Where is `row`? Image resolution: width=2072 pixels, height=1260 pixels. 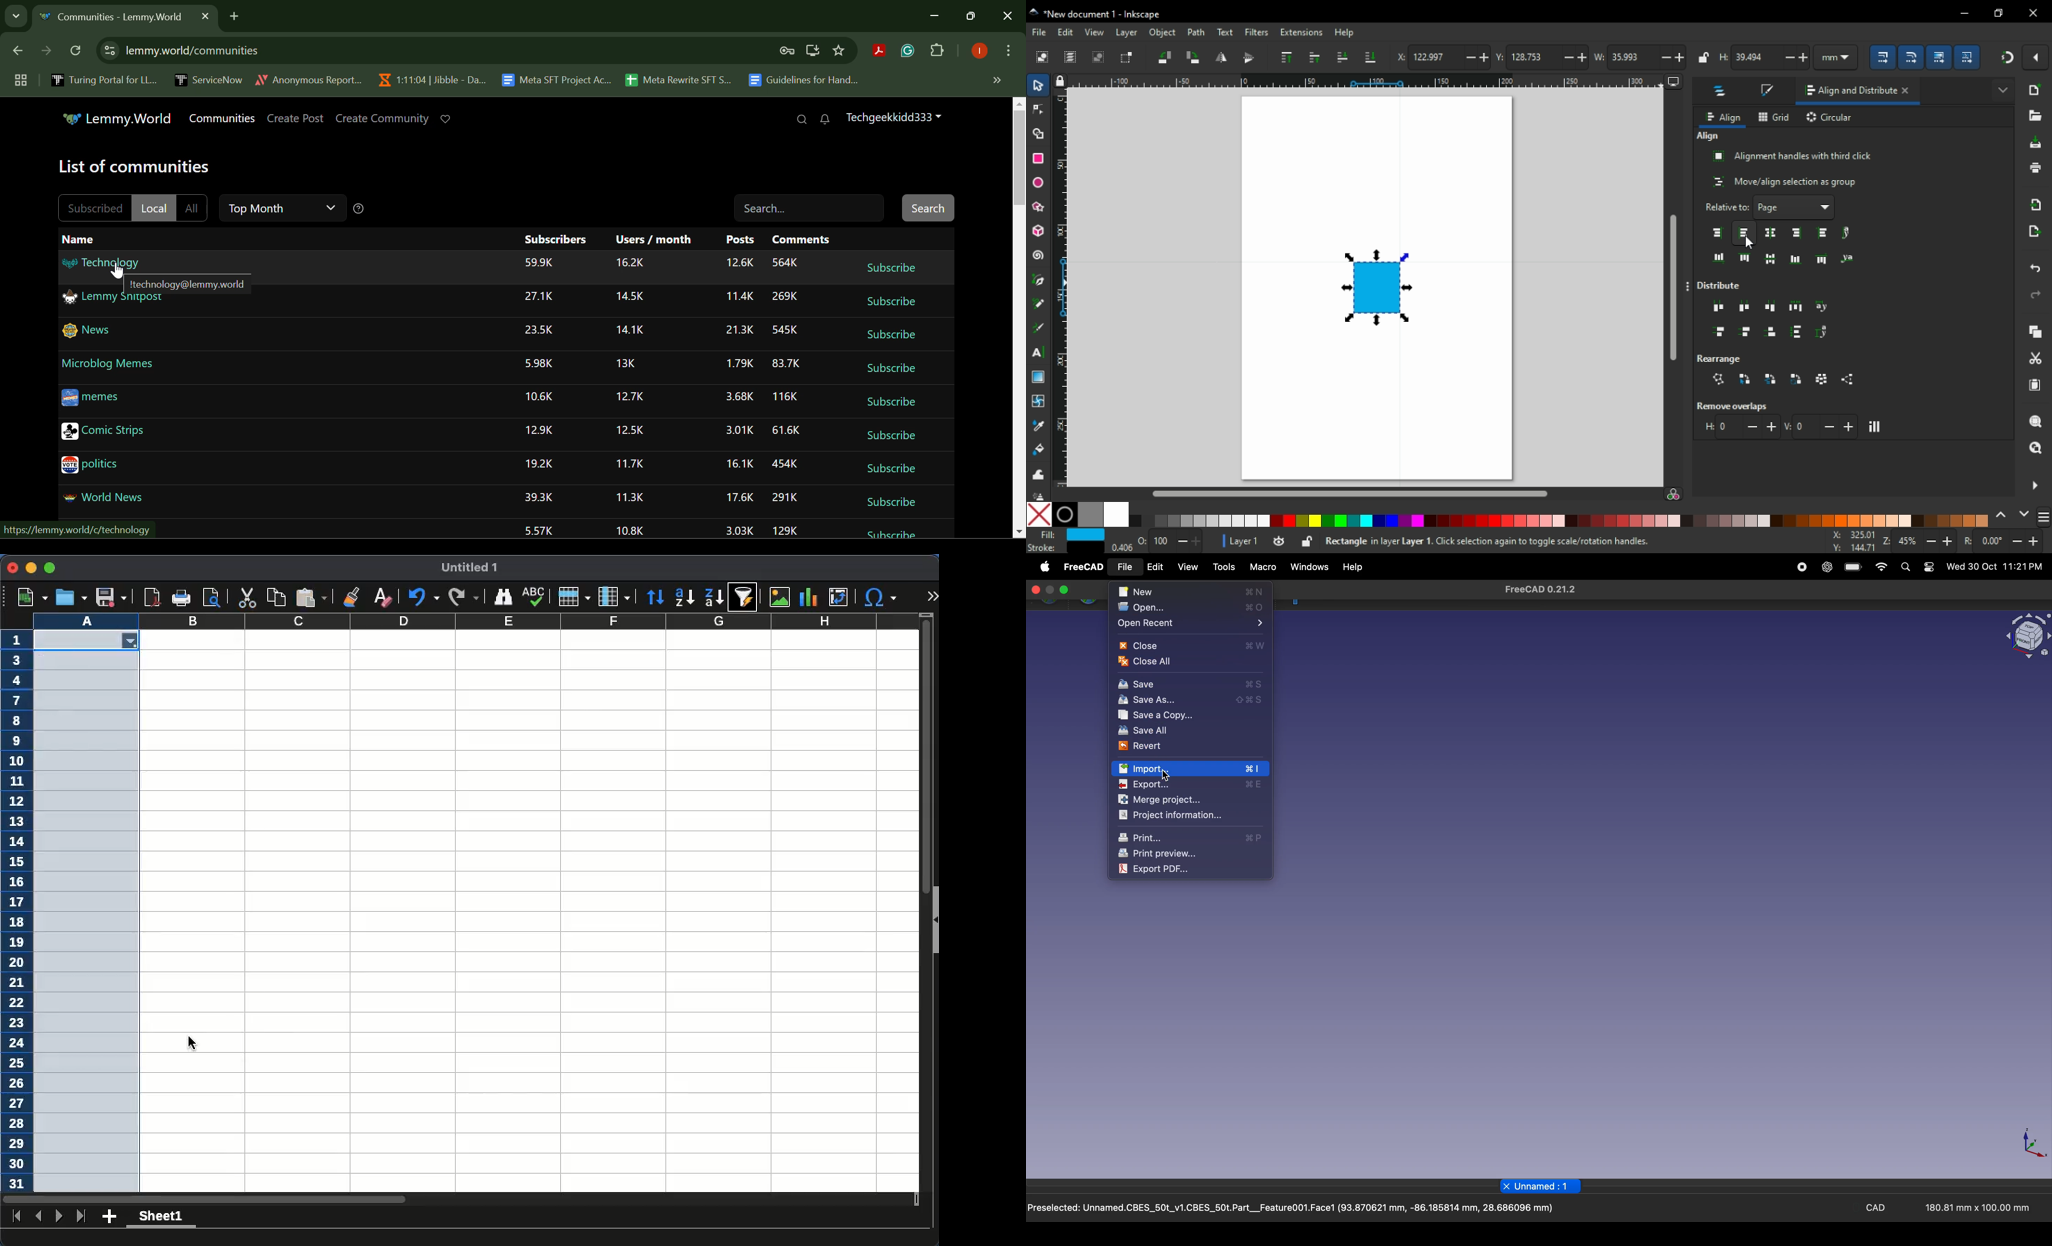
row is located at coordinates (573, 596).